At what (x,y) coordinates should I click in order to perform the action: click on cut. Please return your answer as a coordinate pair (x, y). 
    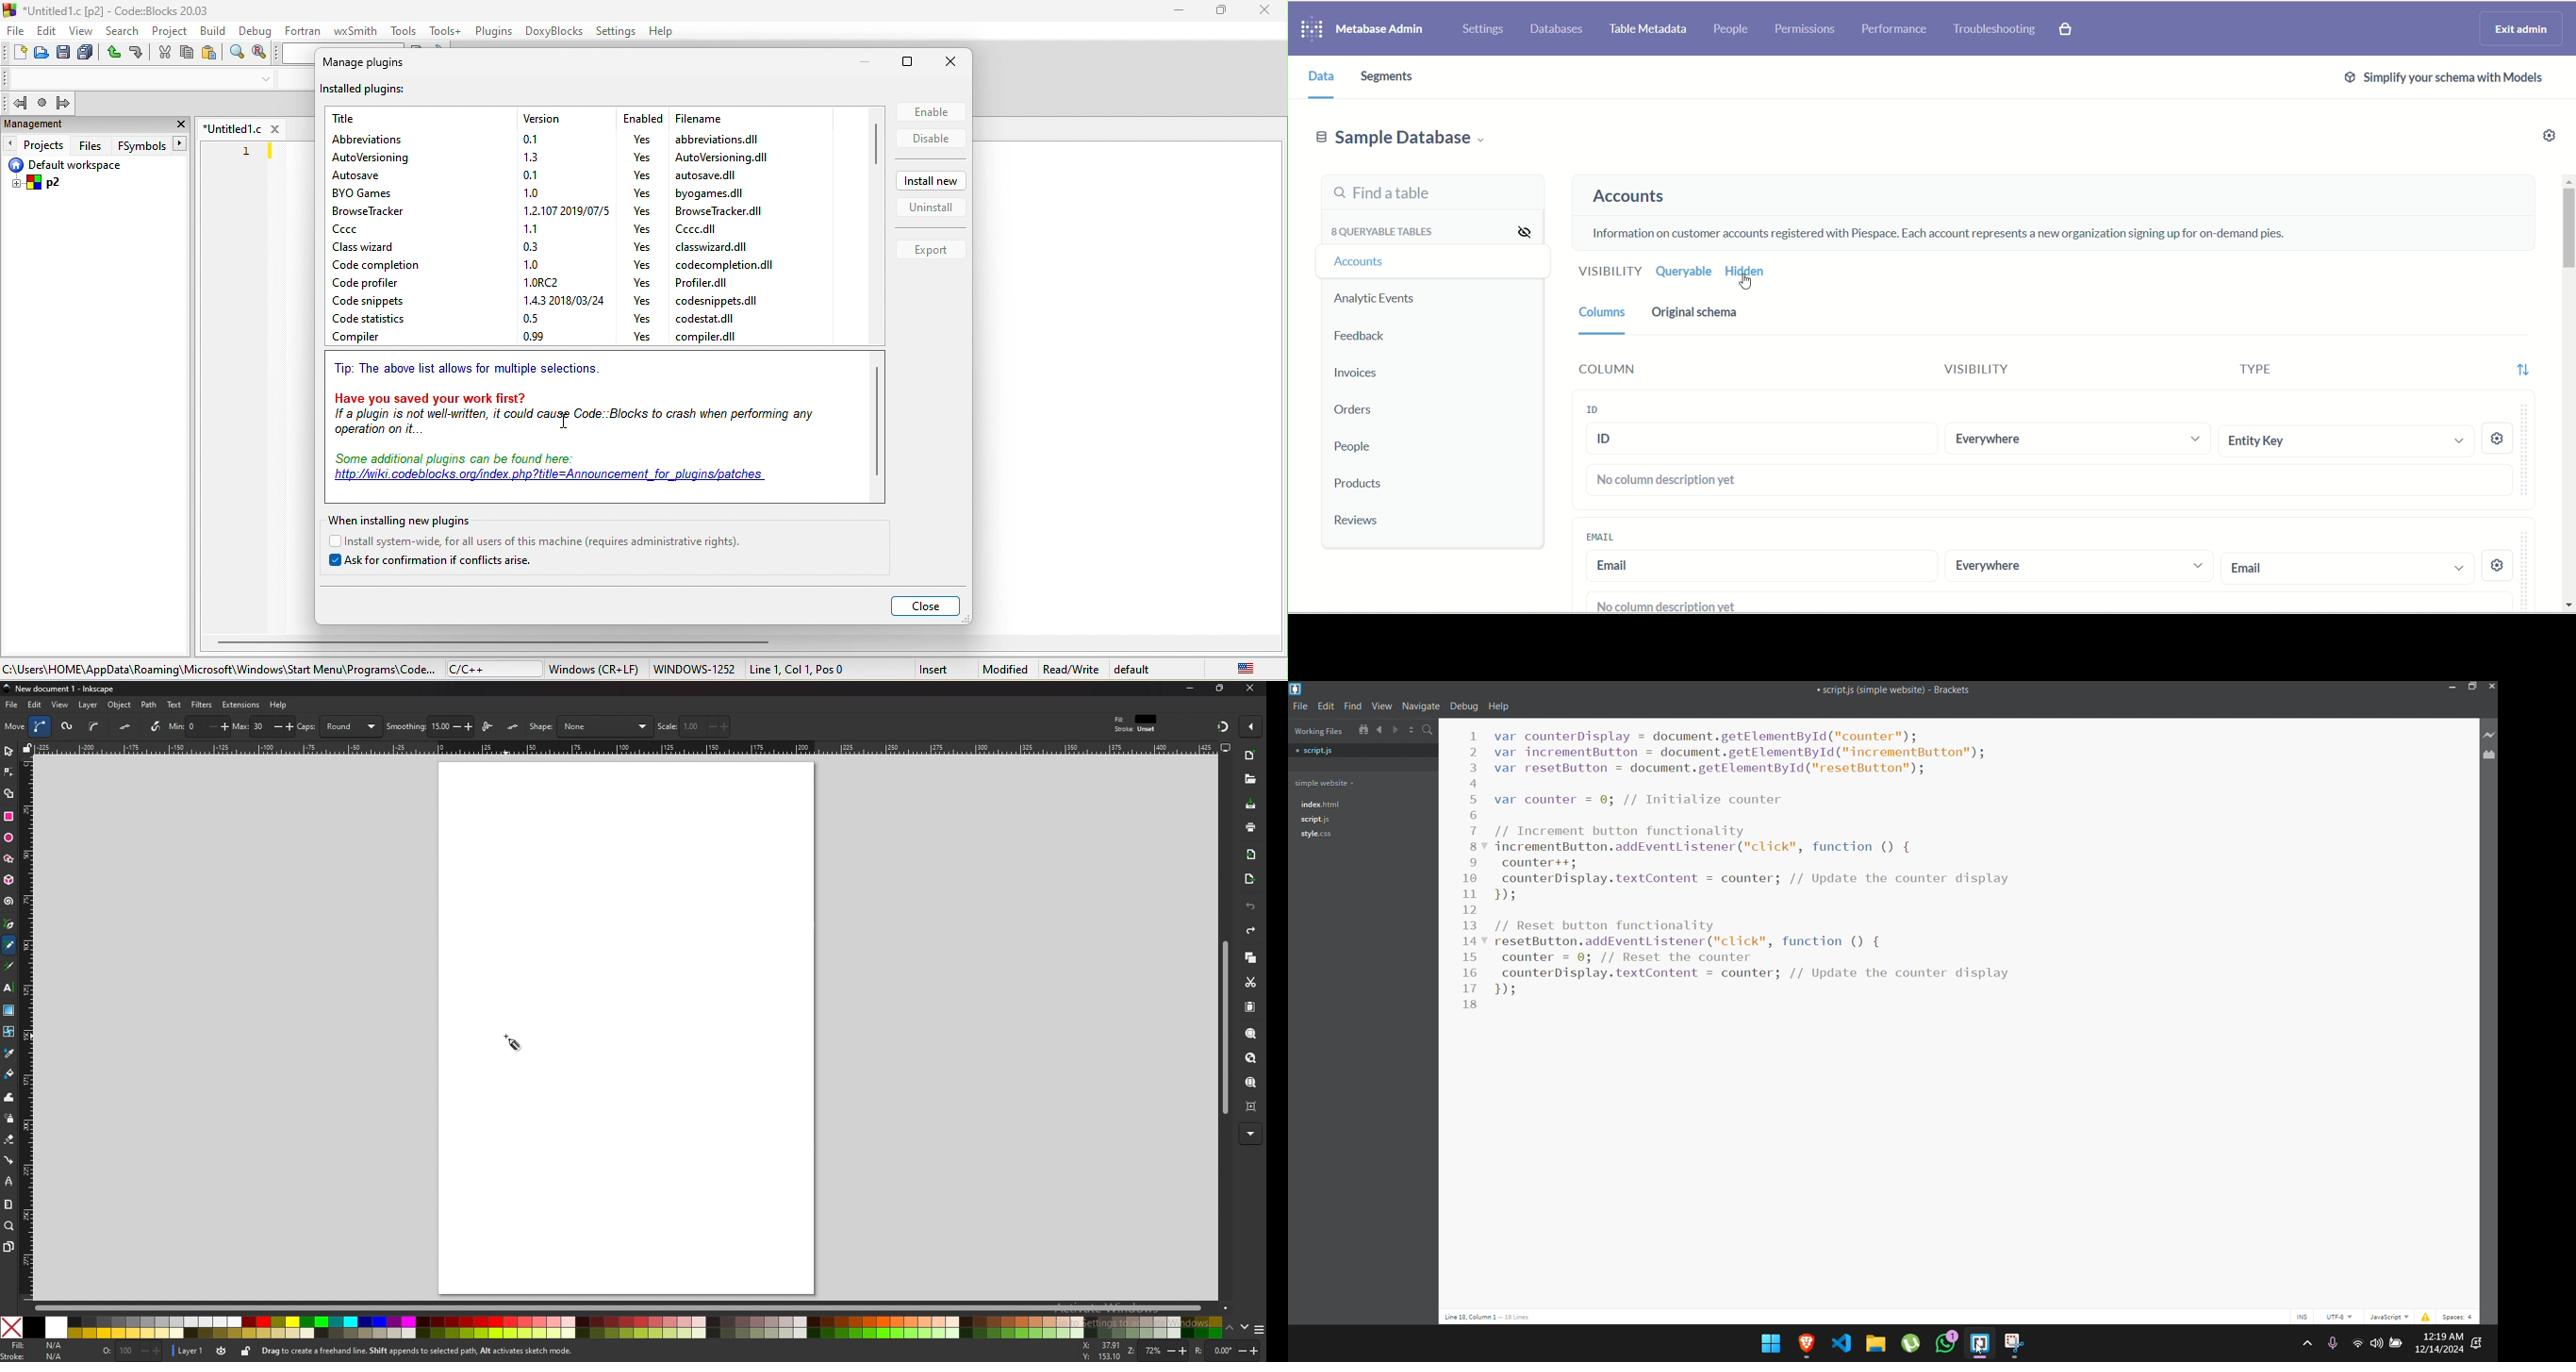
    Looking at the image, I should click on (165, 54).